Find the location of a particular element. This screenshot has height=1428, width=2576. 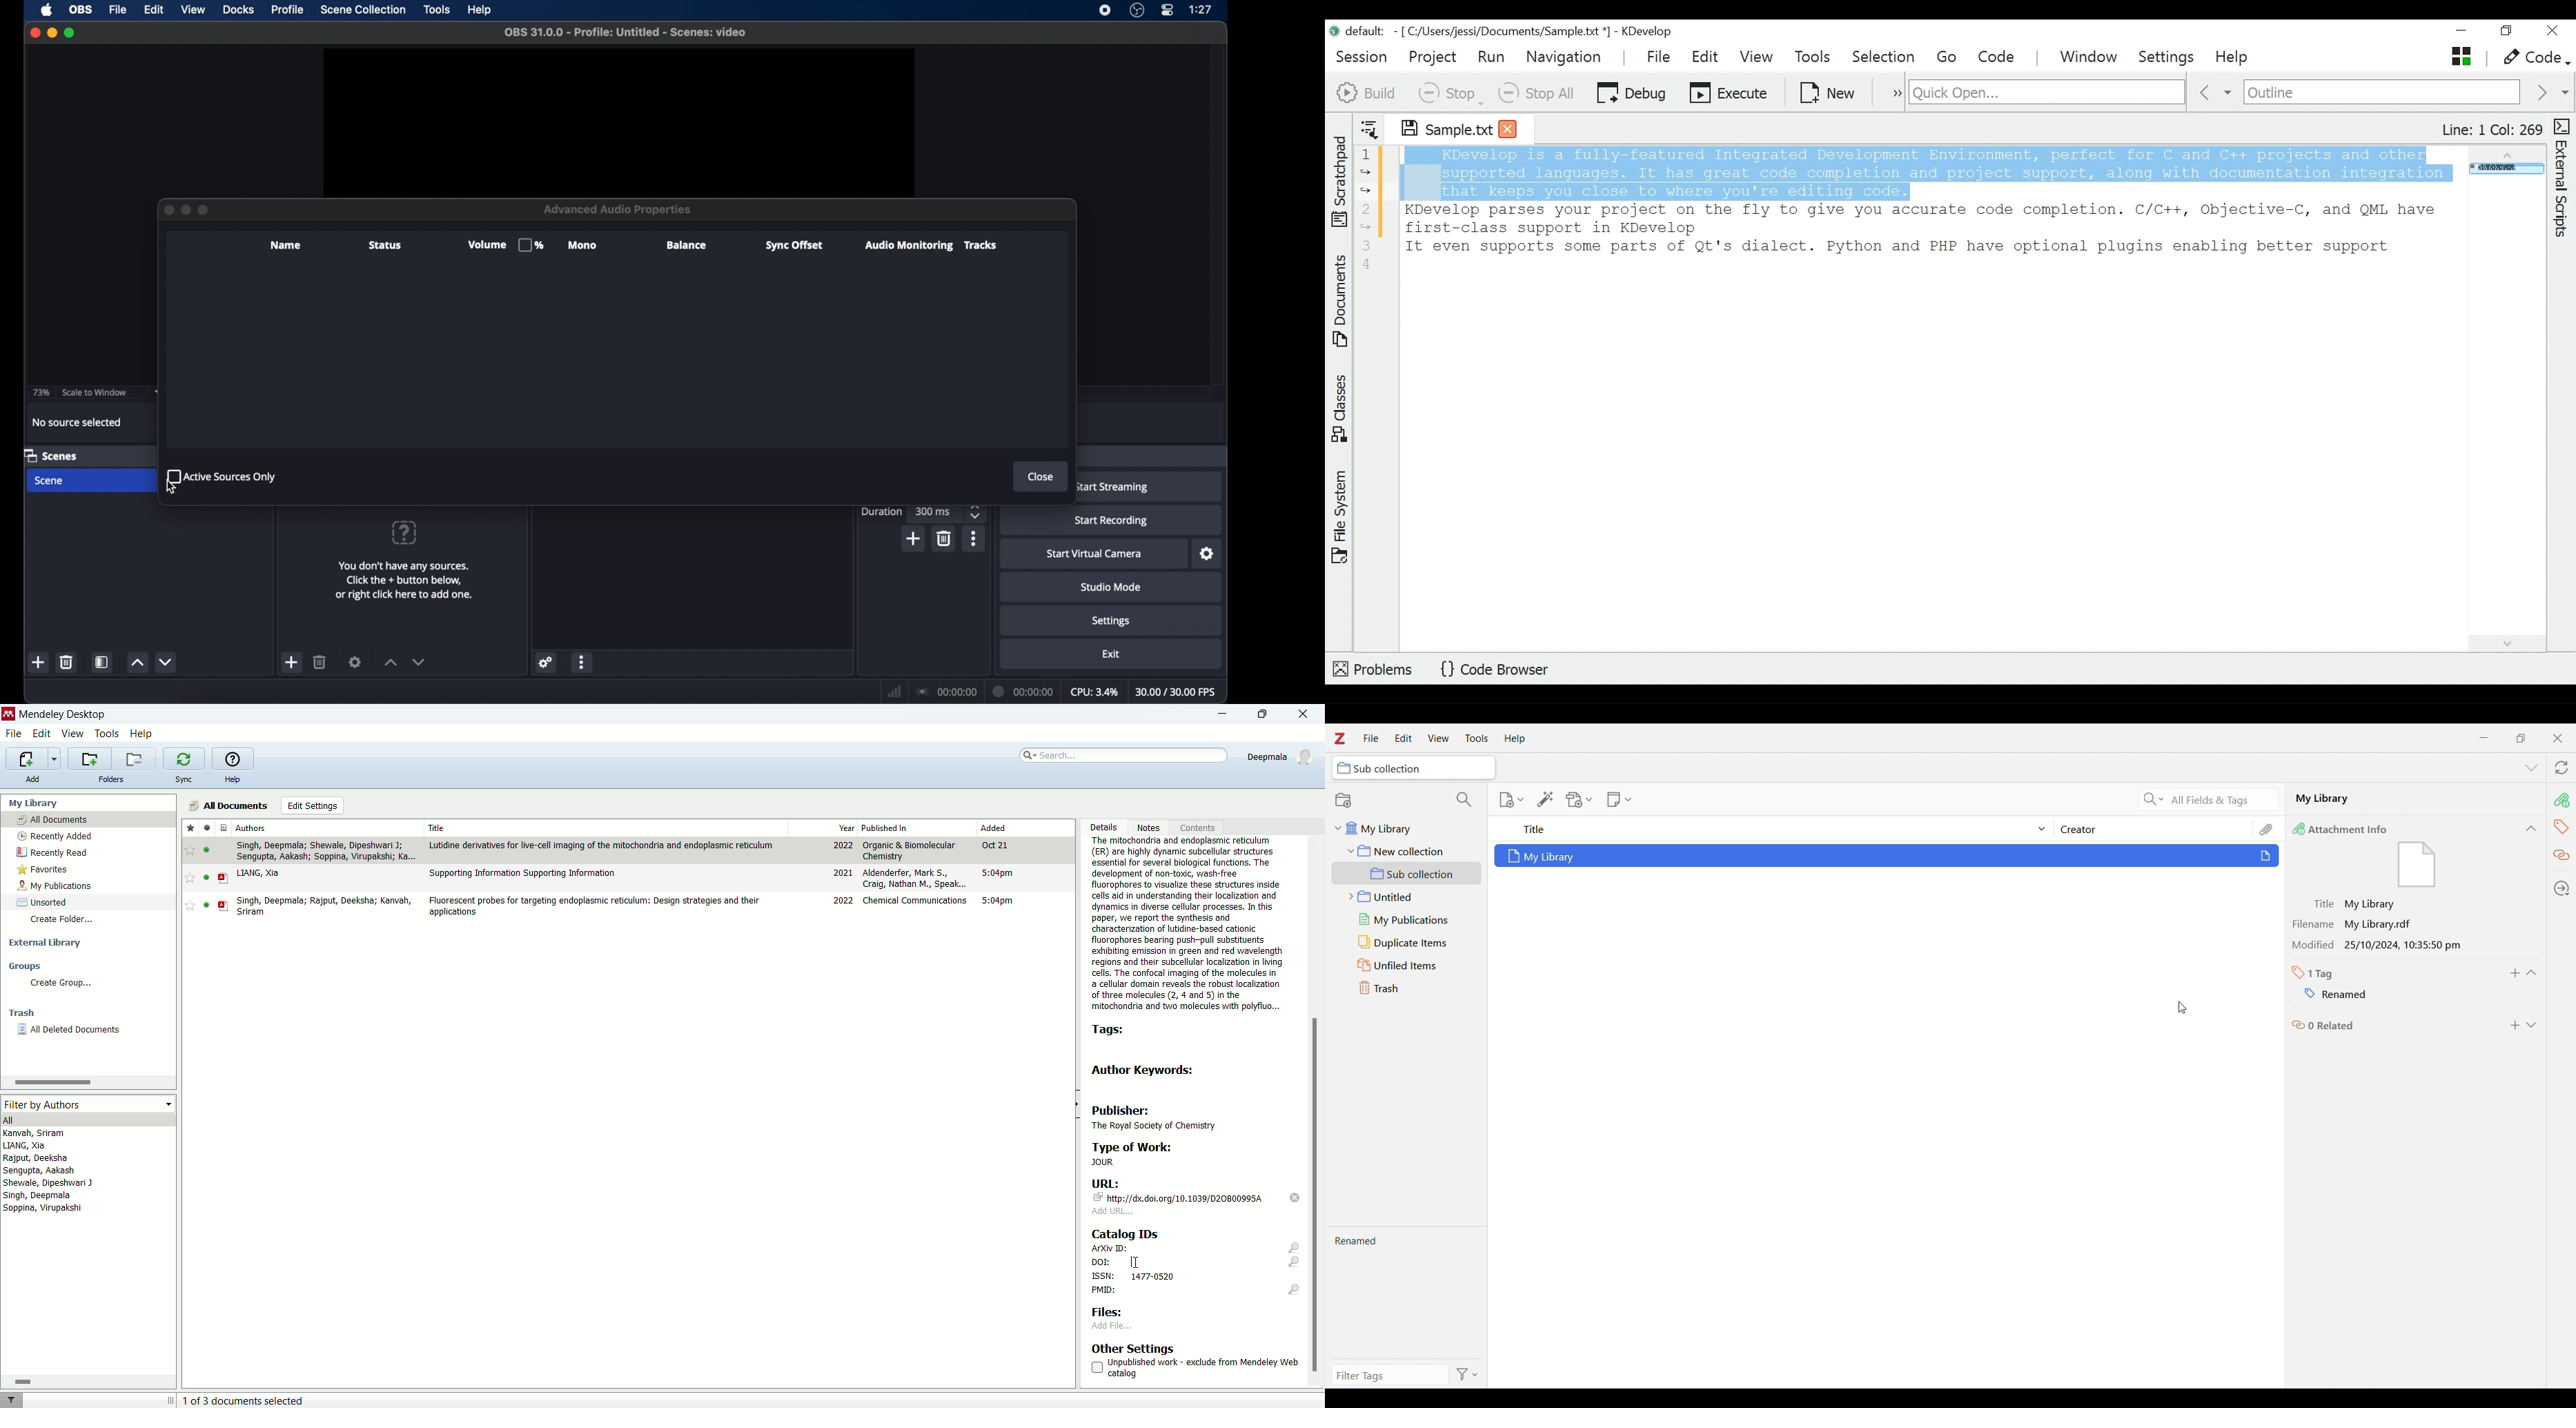

delete is located at coordinates (320, 662).